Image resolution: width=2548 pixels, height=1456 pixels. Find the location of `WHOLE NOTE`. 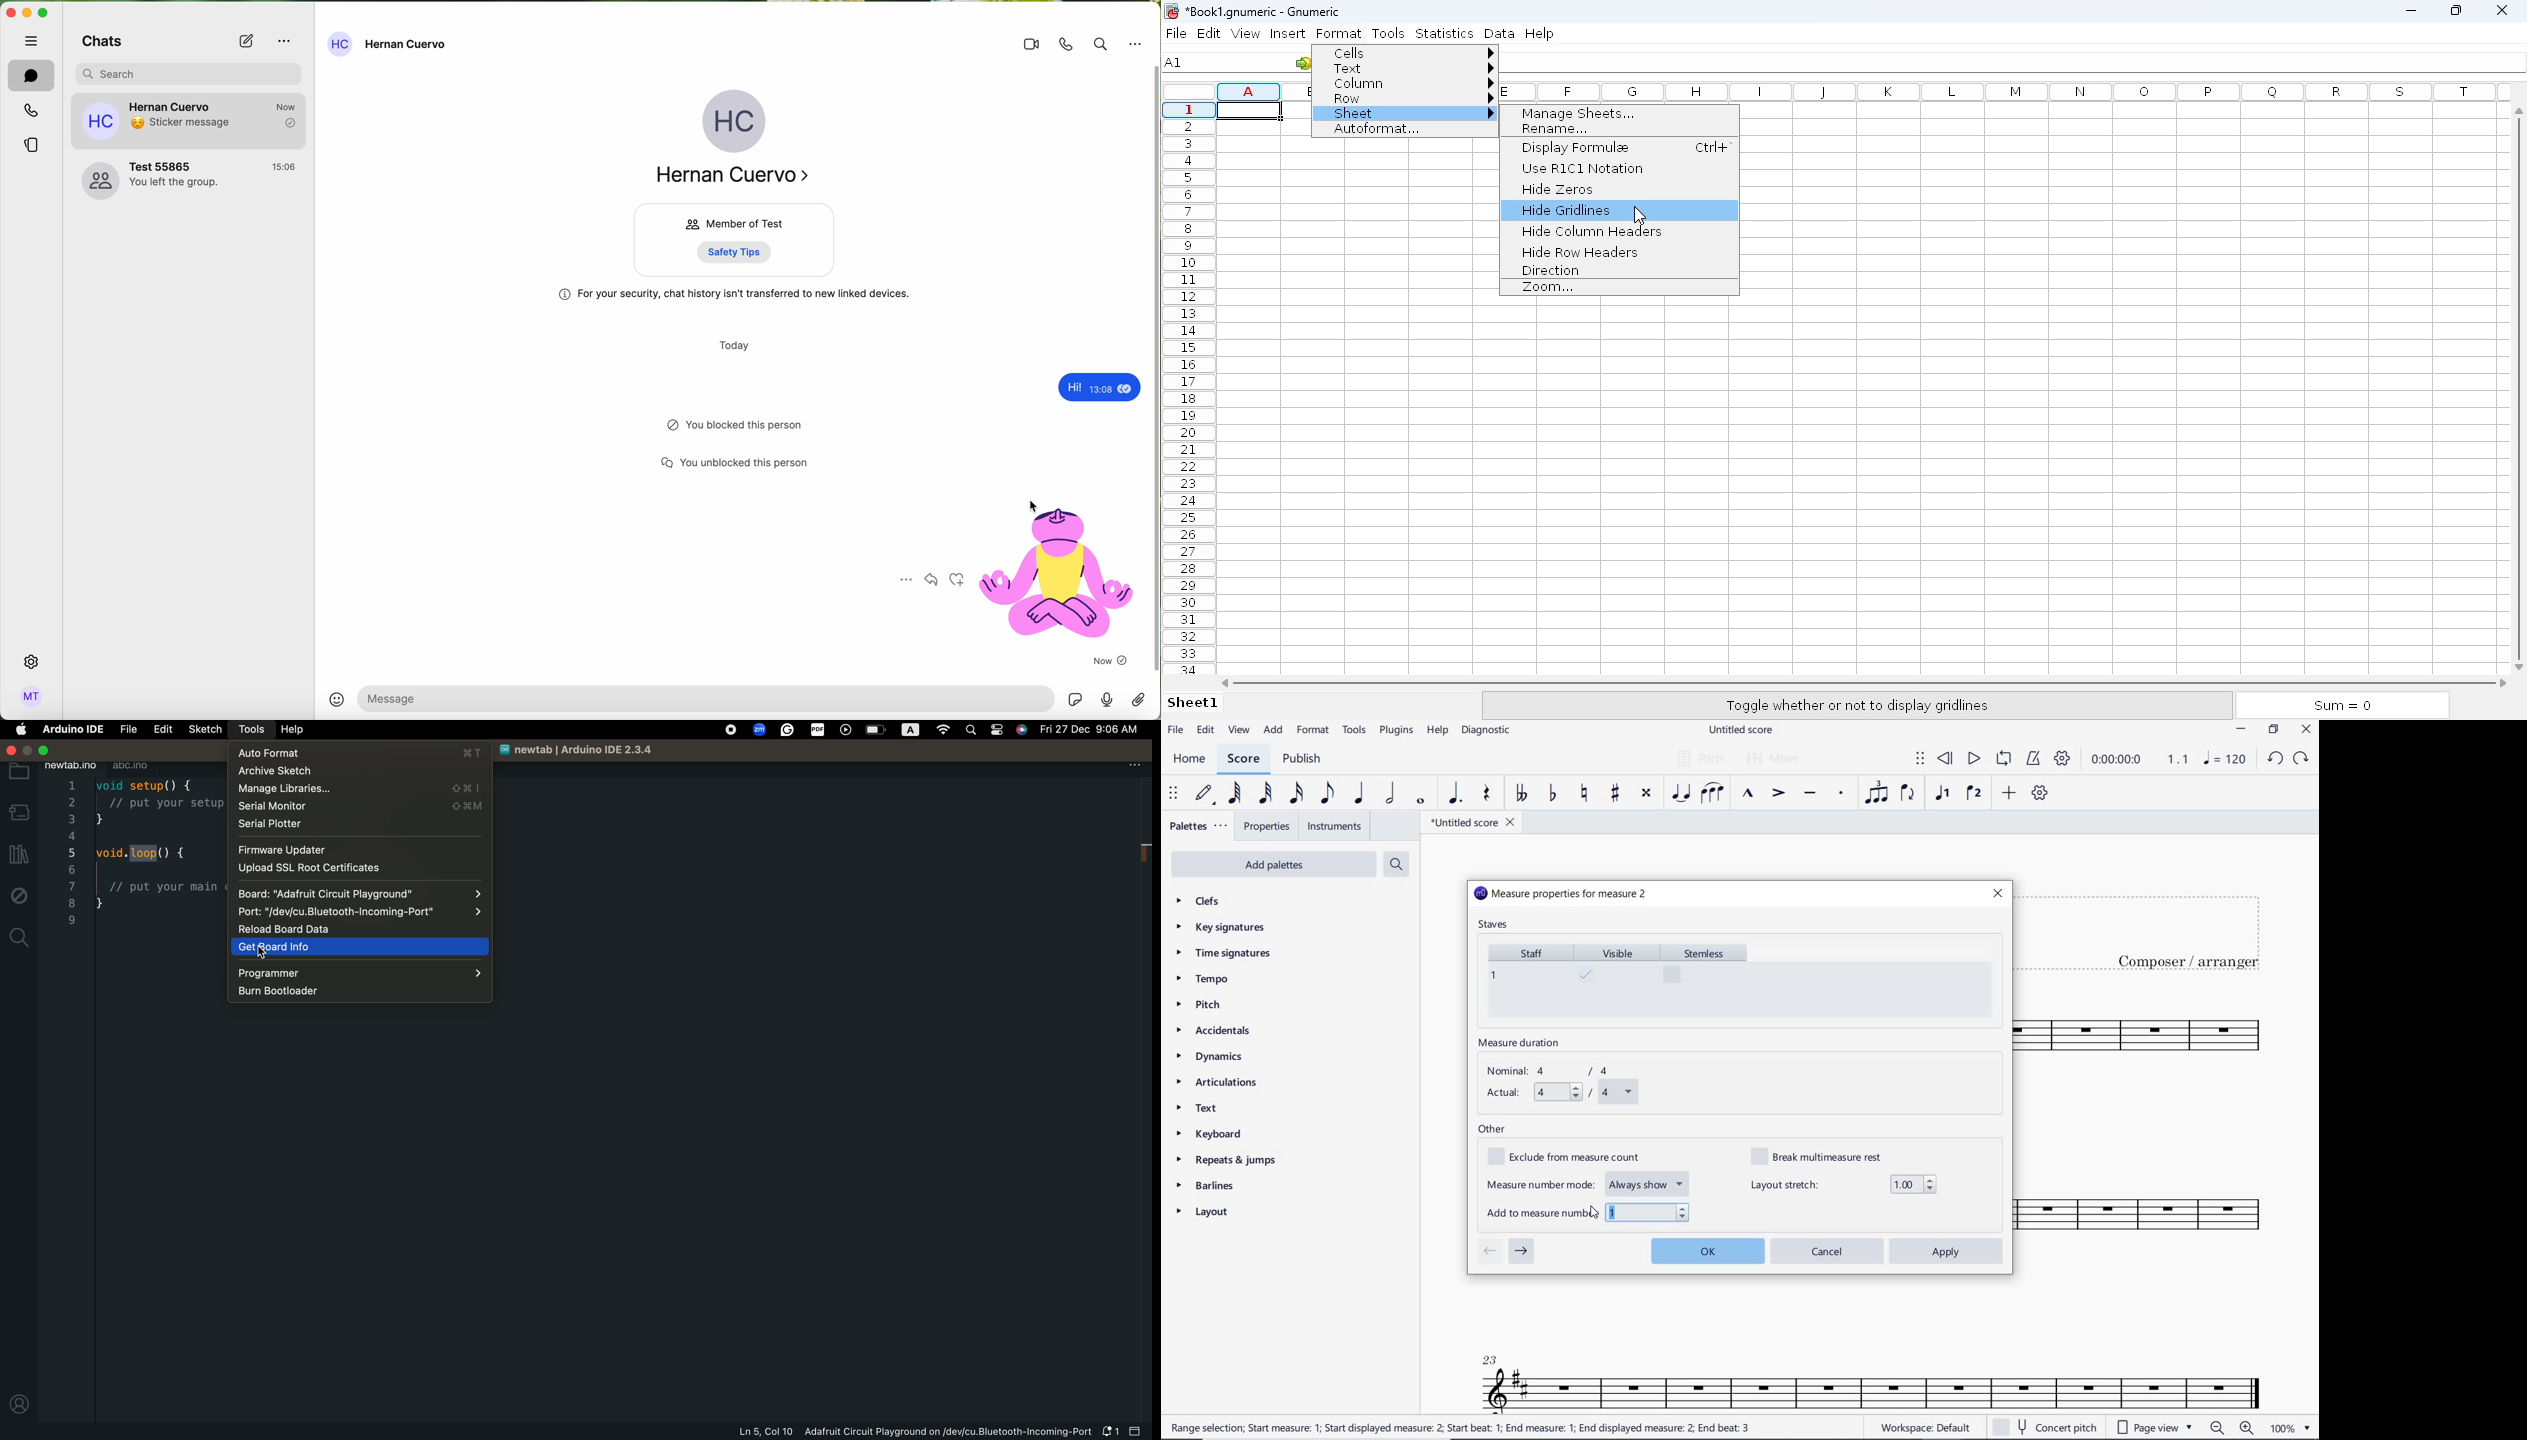

WHOLE NOTE is located at coordinates (1419, 801).